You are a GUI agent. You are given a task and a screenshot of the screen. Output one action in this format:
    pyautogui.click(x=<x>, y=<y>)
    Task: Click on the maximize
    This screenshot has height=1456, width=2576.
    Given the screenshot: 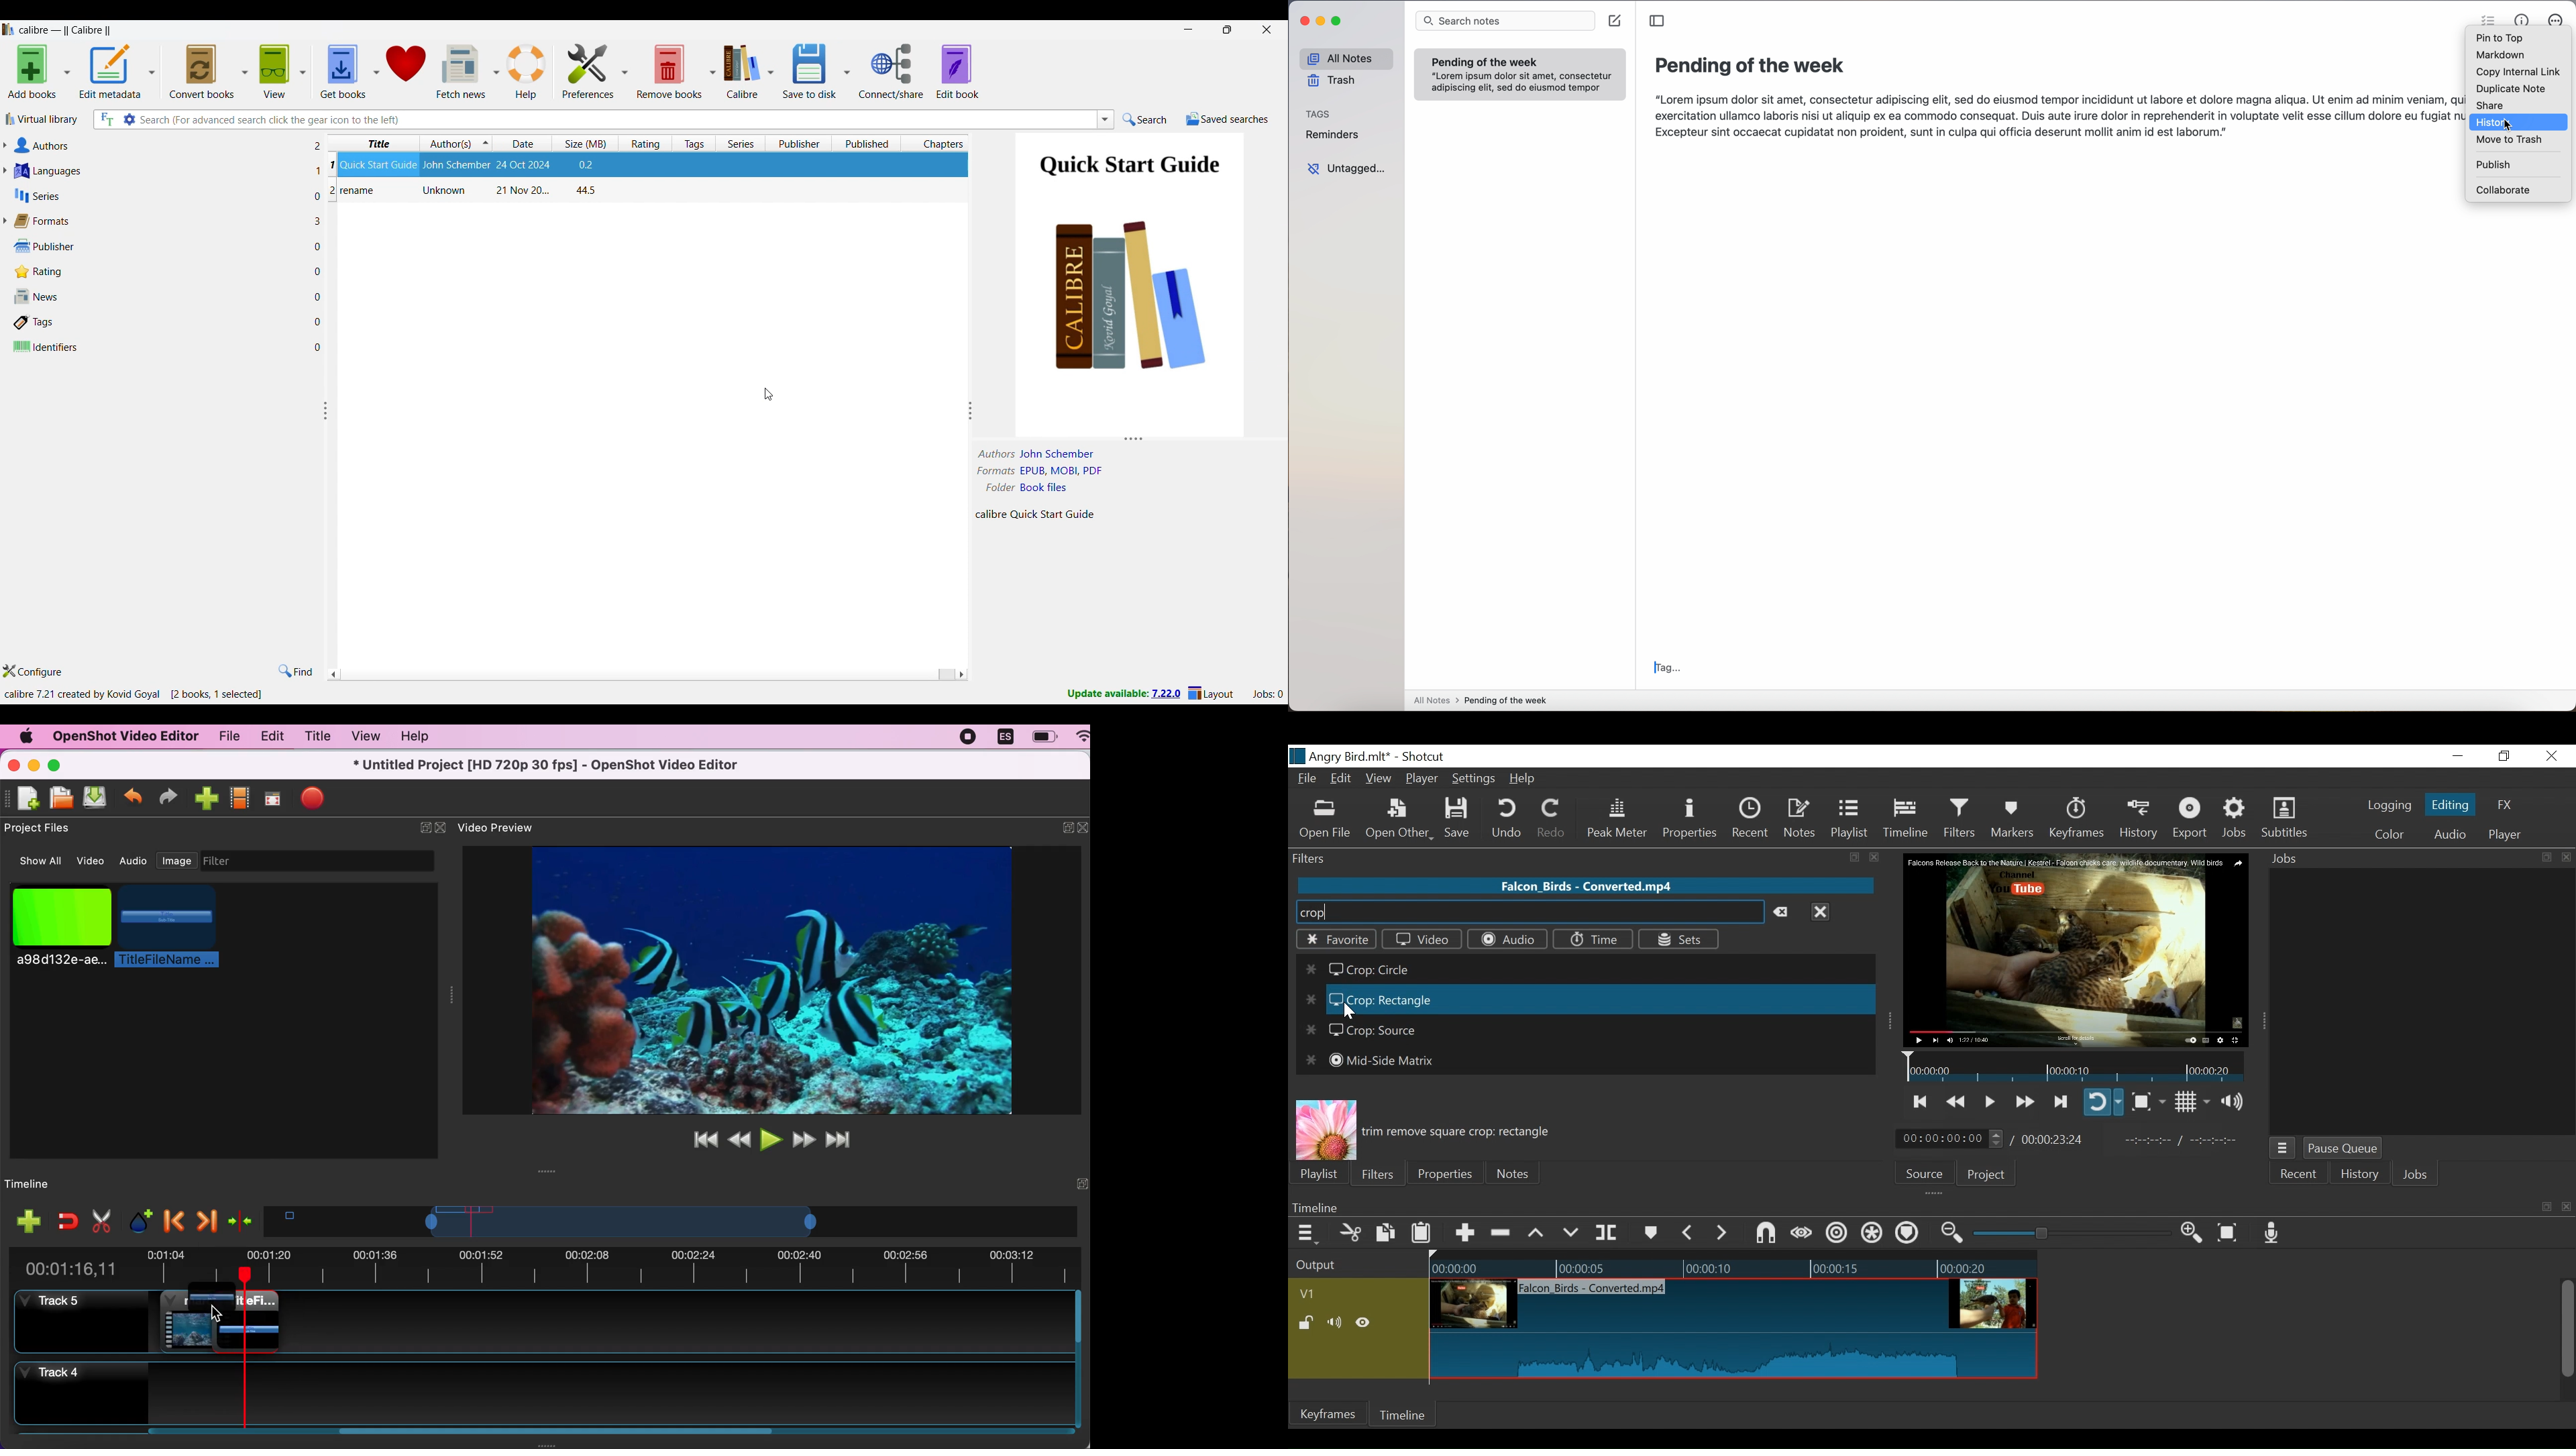 What is the action you would take?
    pyautogui.click(x=67, y=764)
    